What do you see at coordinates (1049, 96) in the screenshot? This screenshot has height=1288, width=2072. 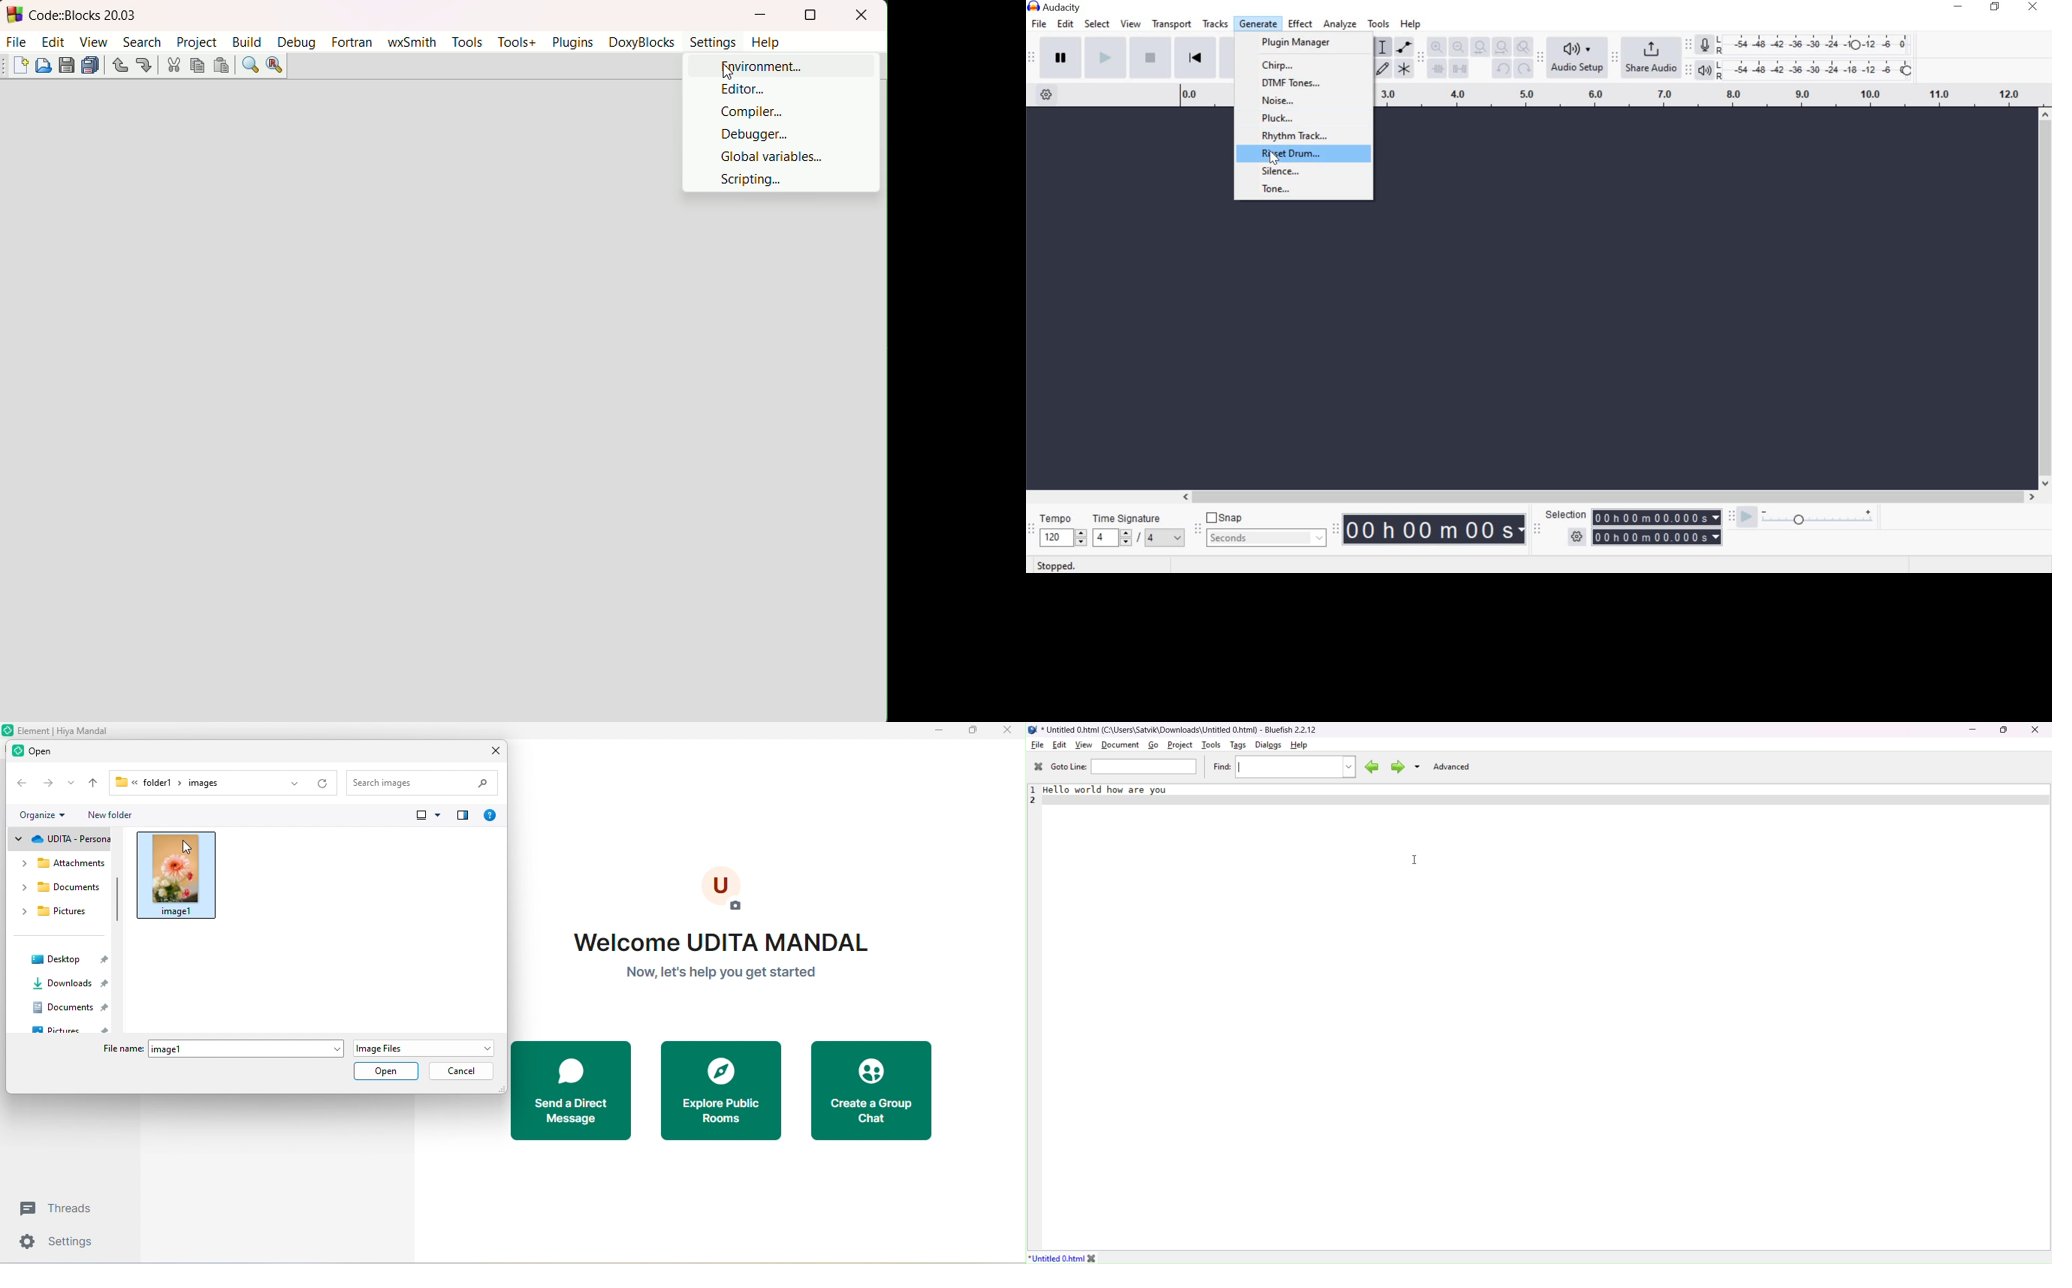 I see `Timeline Options` at bounding box center [1049, 96].